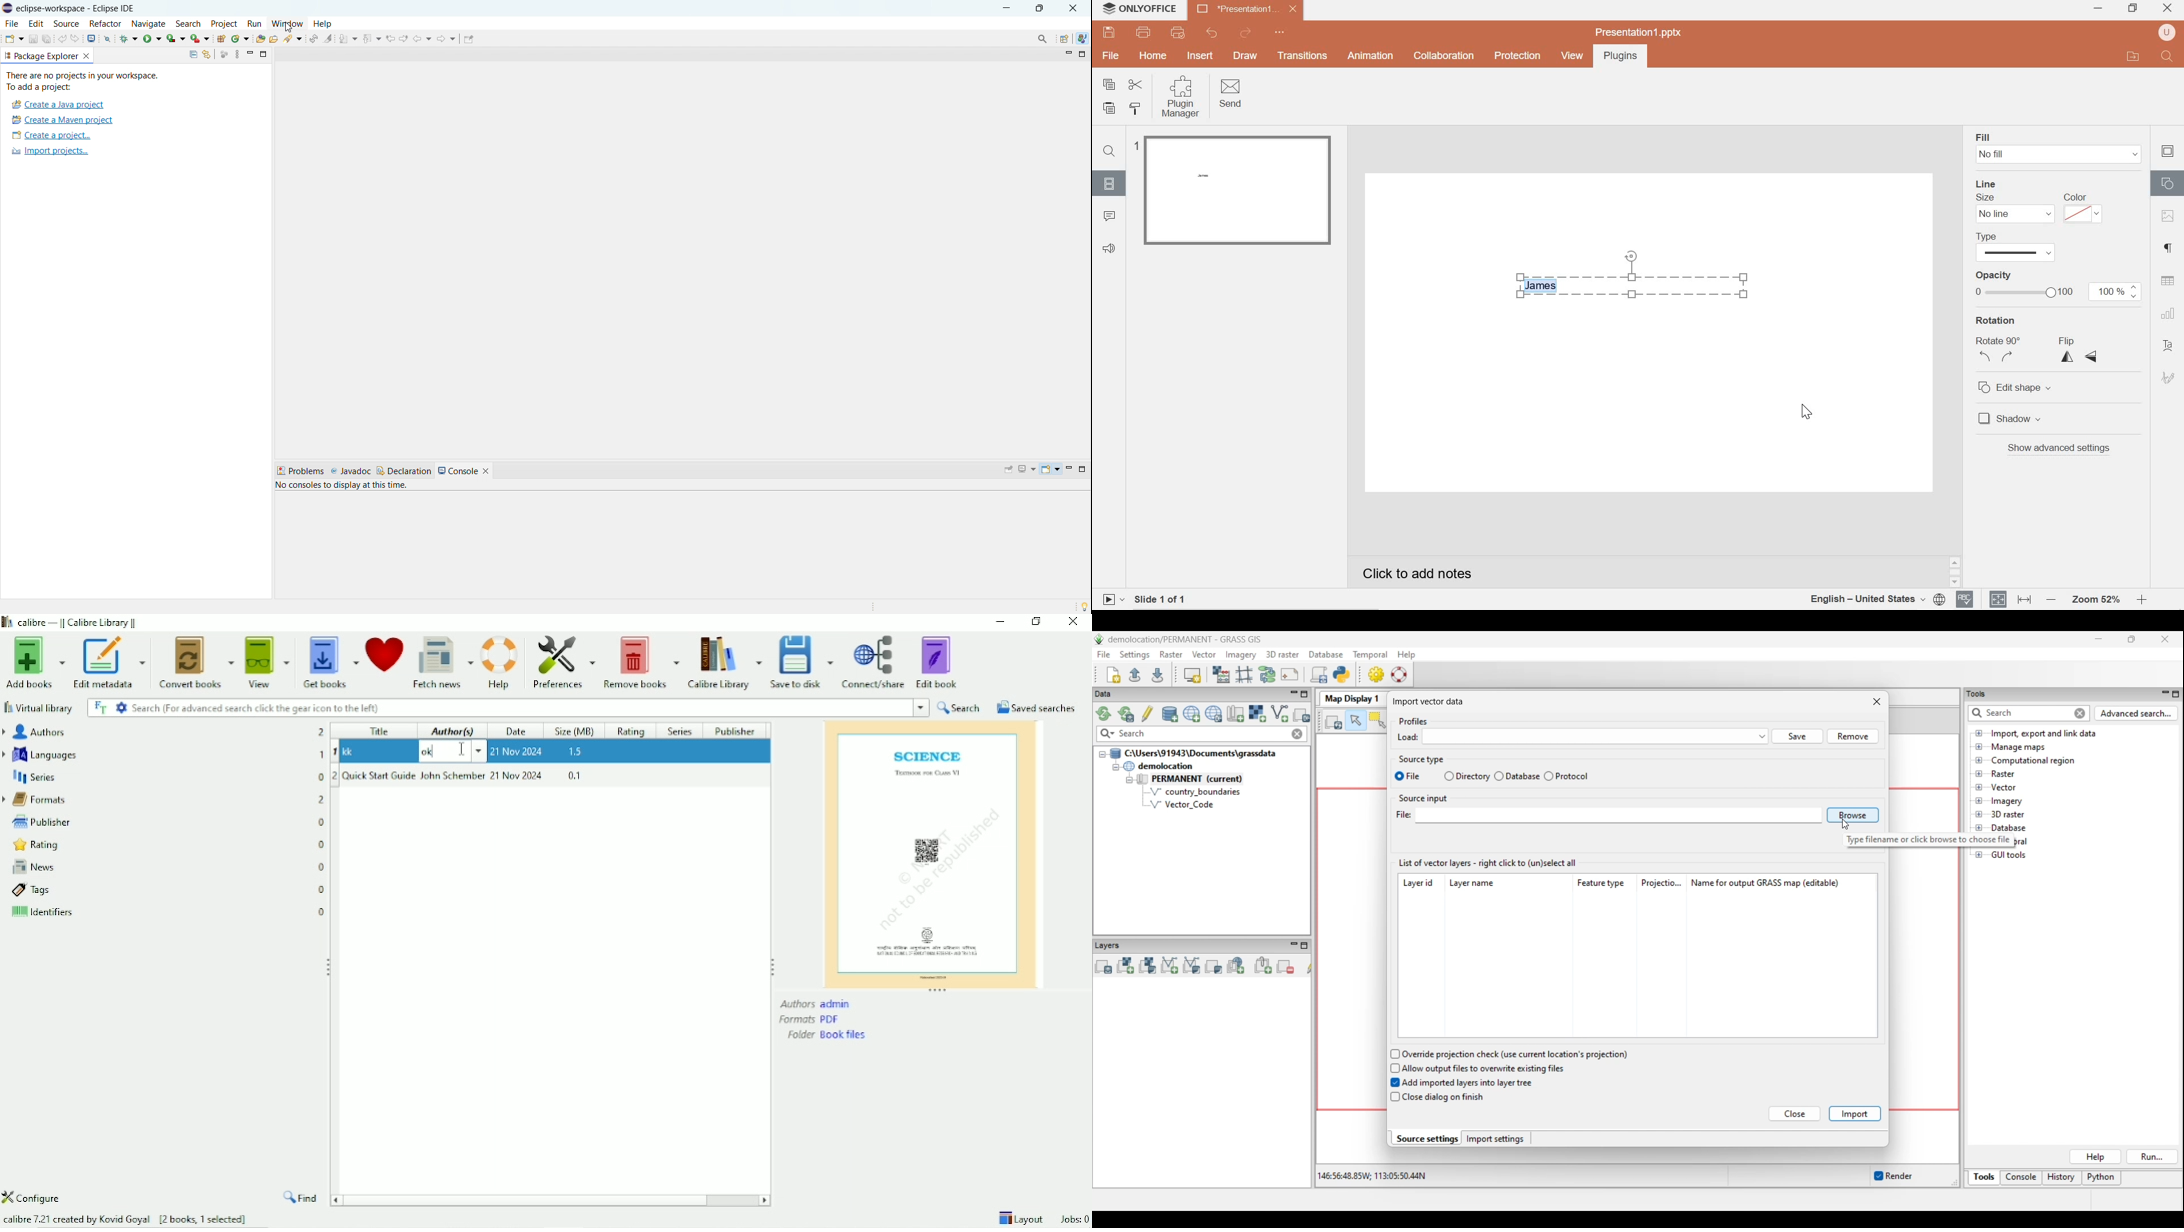 The height and width of the screenshot is (1232, 2184). I want to click on slide settings, so click(2168, 151).